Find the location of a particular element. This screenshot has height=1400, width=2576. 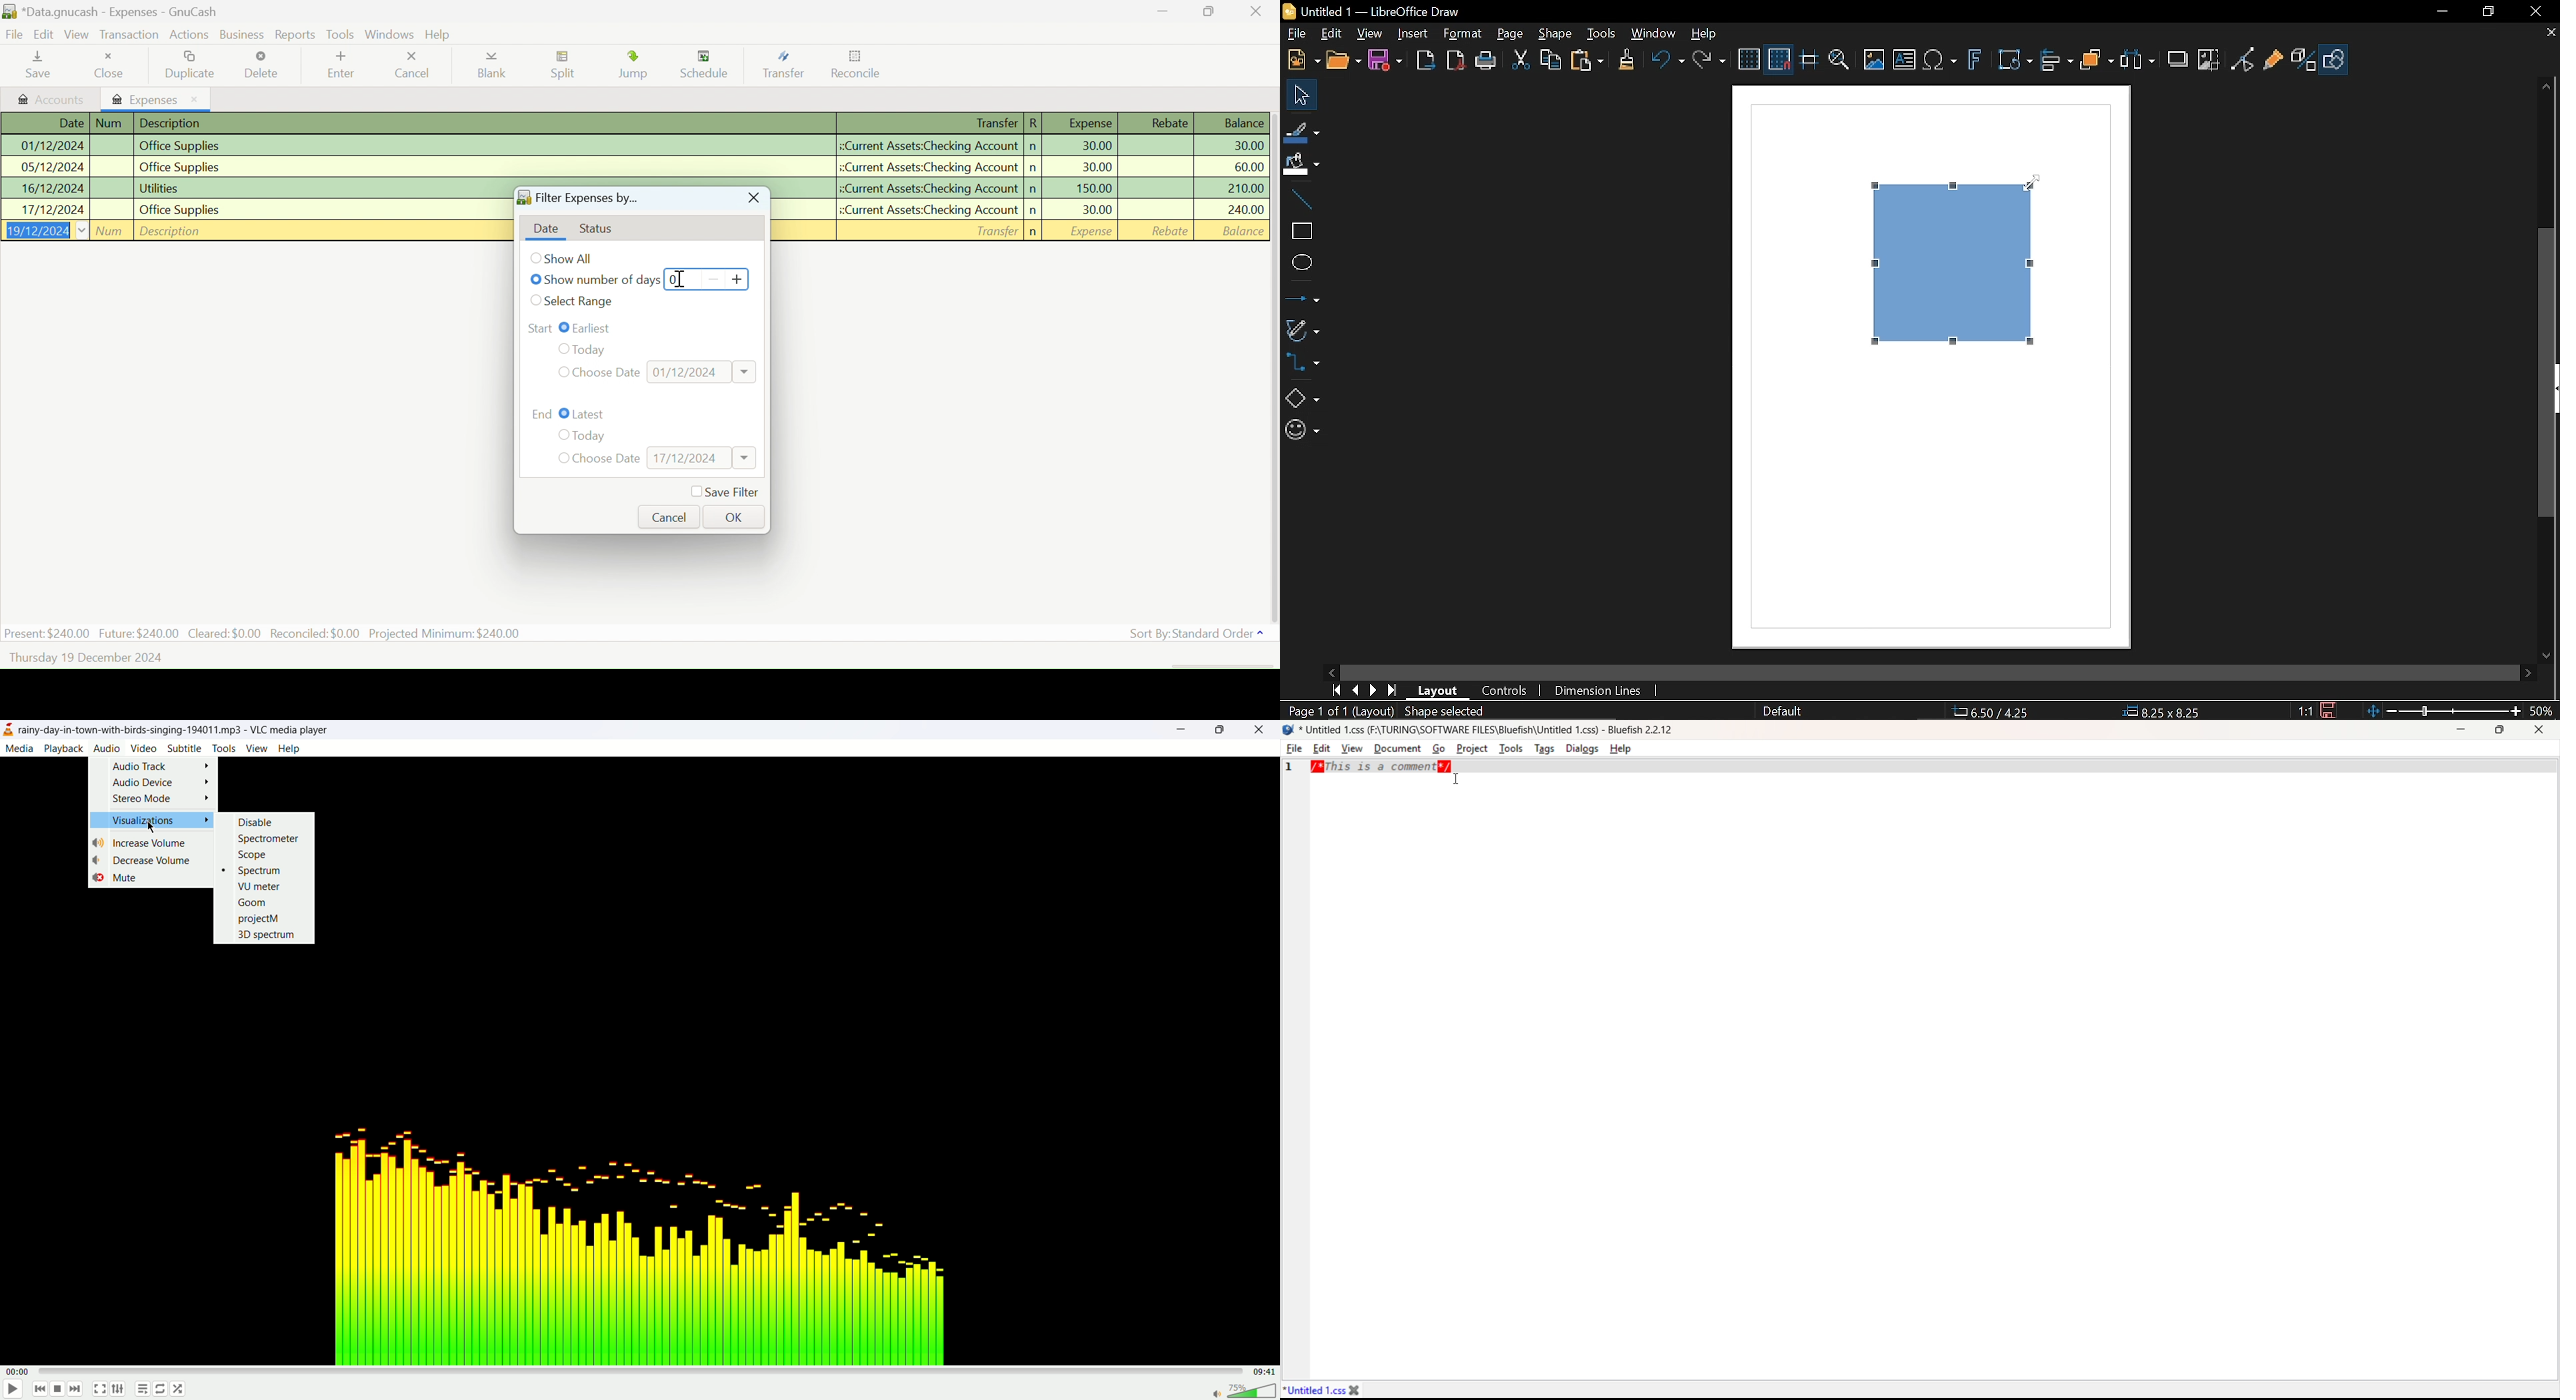

Date Input is located at coordinates (701, 458).